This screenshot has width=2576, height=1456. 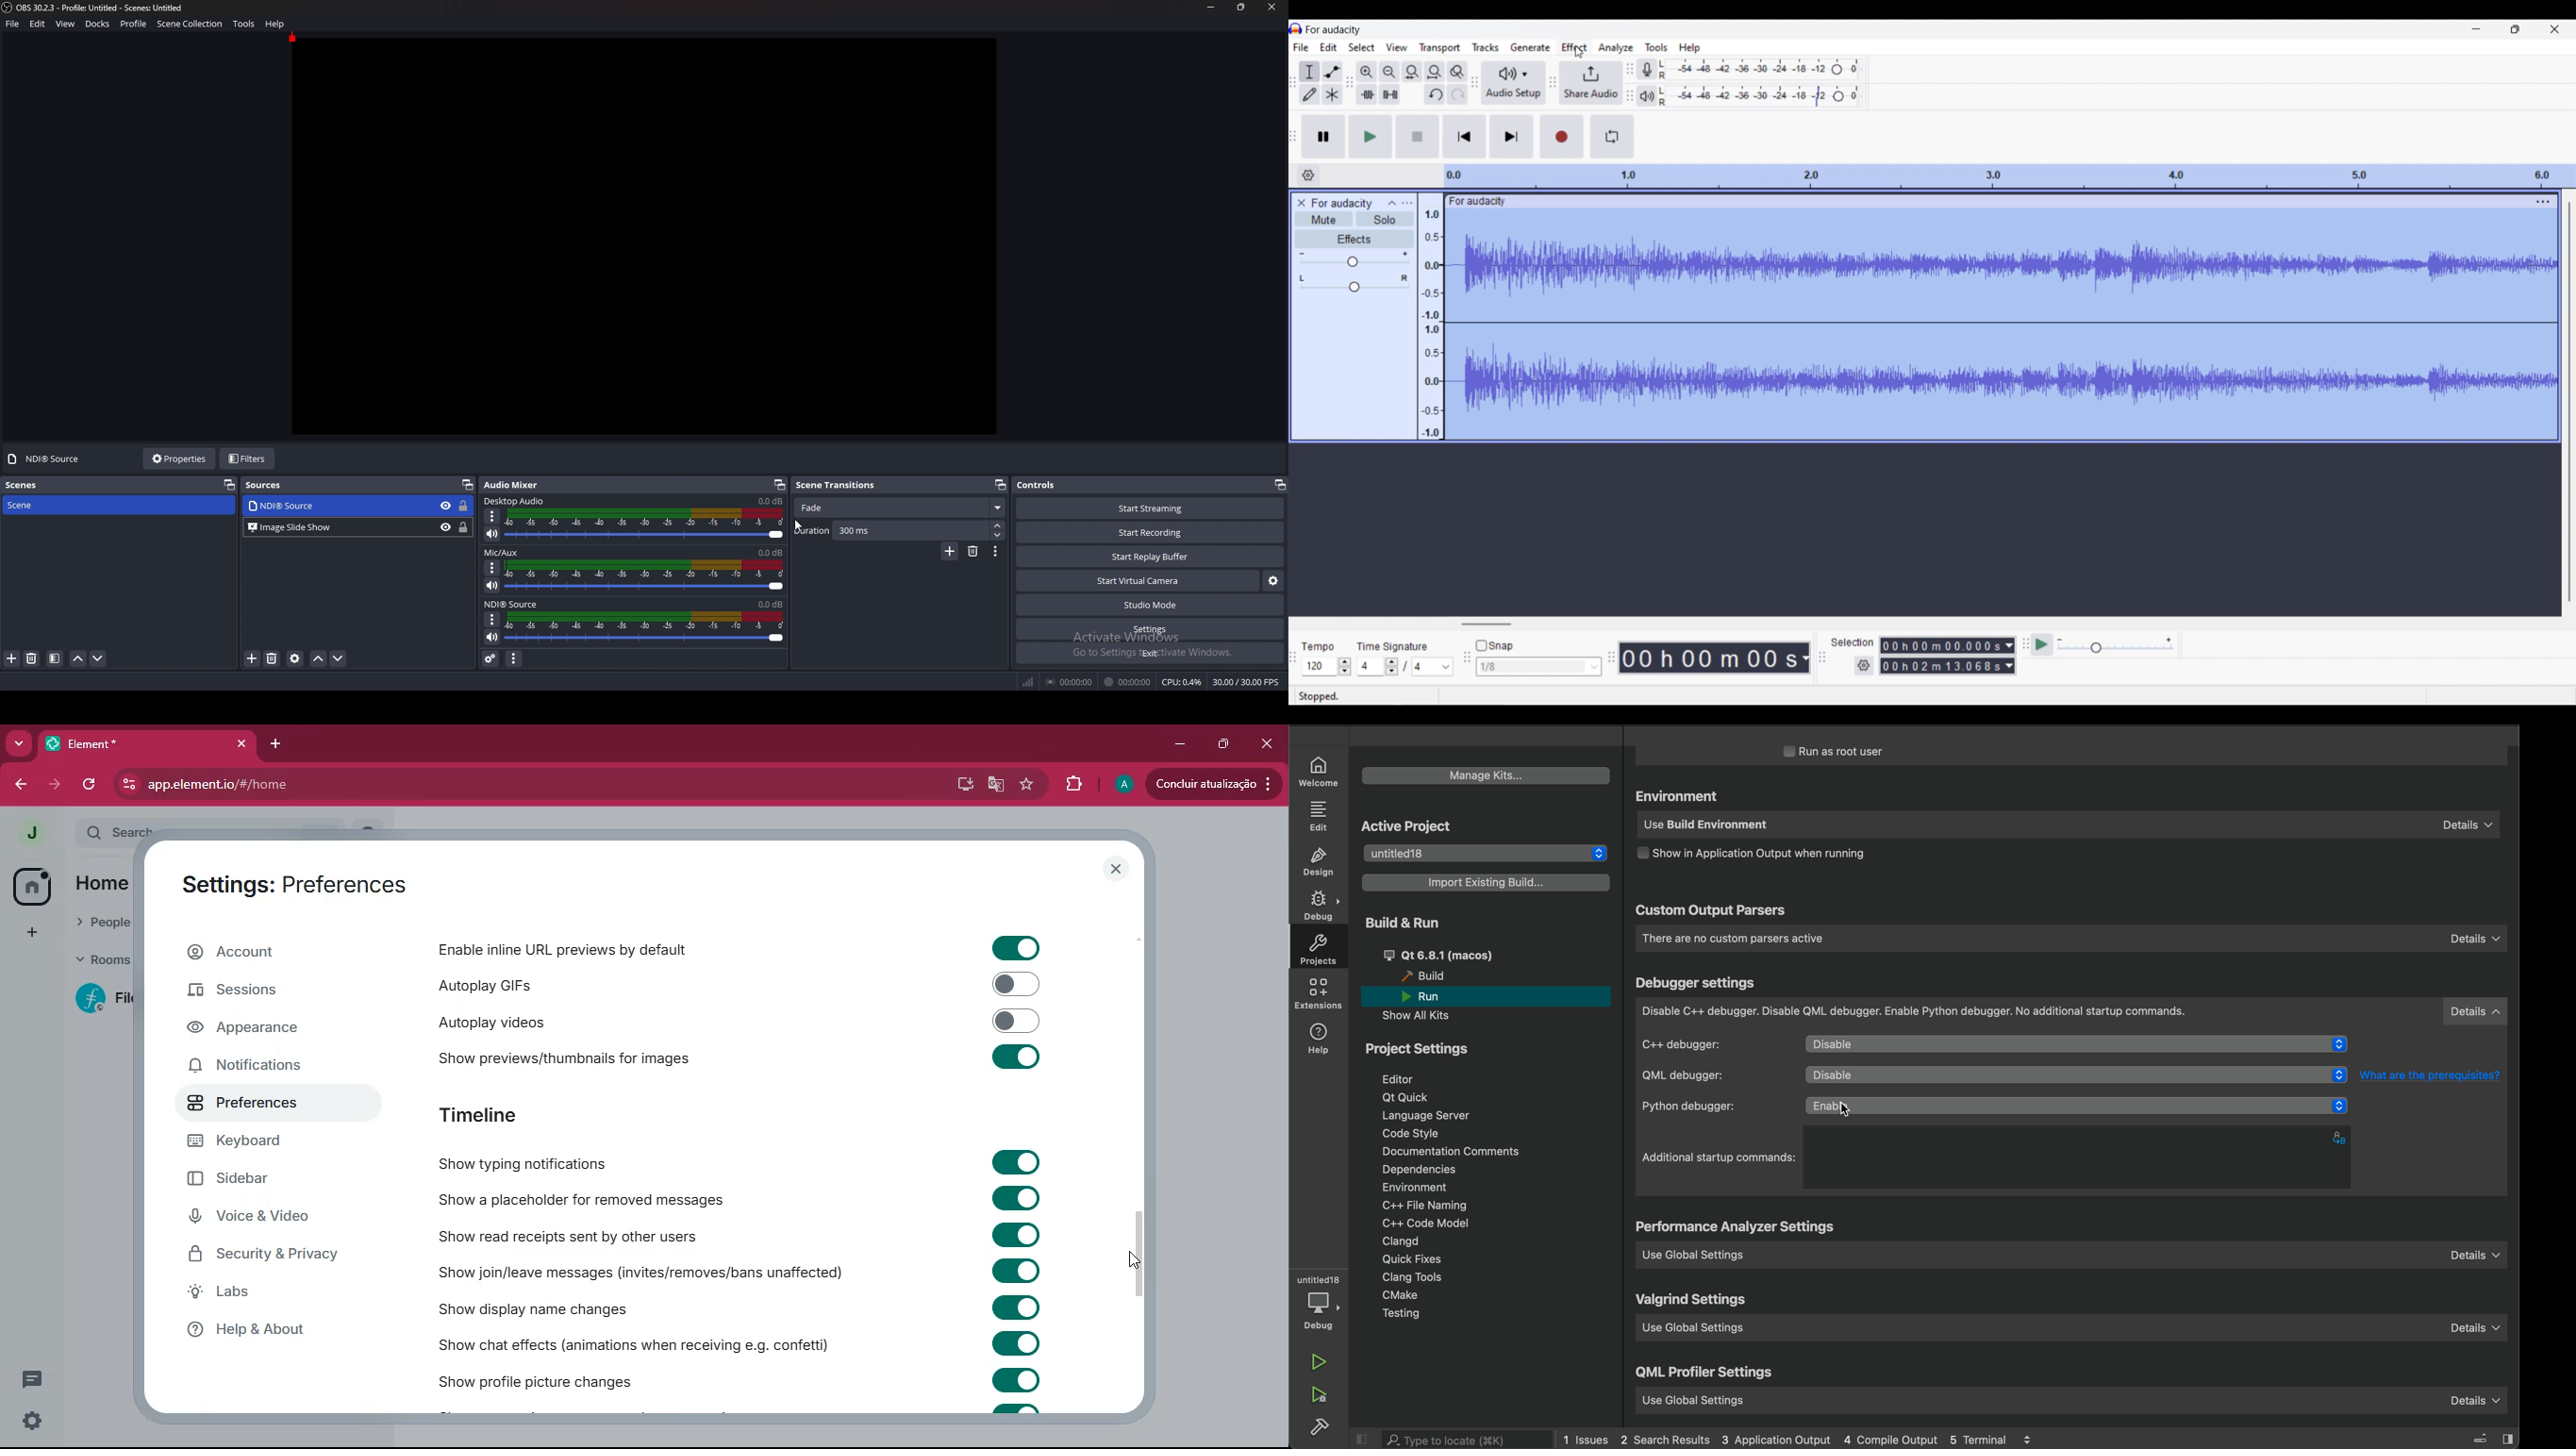 I want to click on pop out, so click(x=779, y=485).